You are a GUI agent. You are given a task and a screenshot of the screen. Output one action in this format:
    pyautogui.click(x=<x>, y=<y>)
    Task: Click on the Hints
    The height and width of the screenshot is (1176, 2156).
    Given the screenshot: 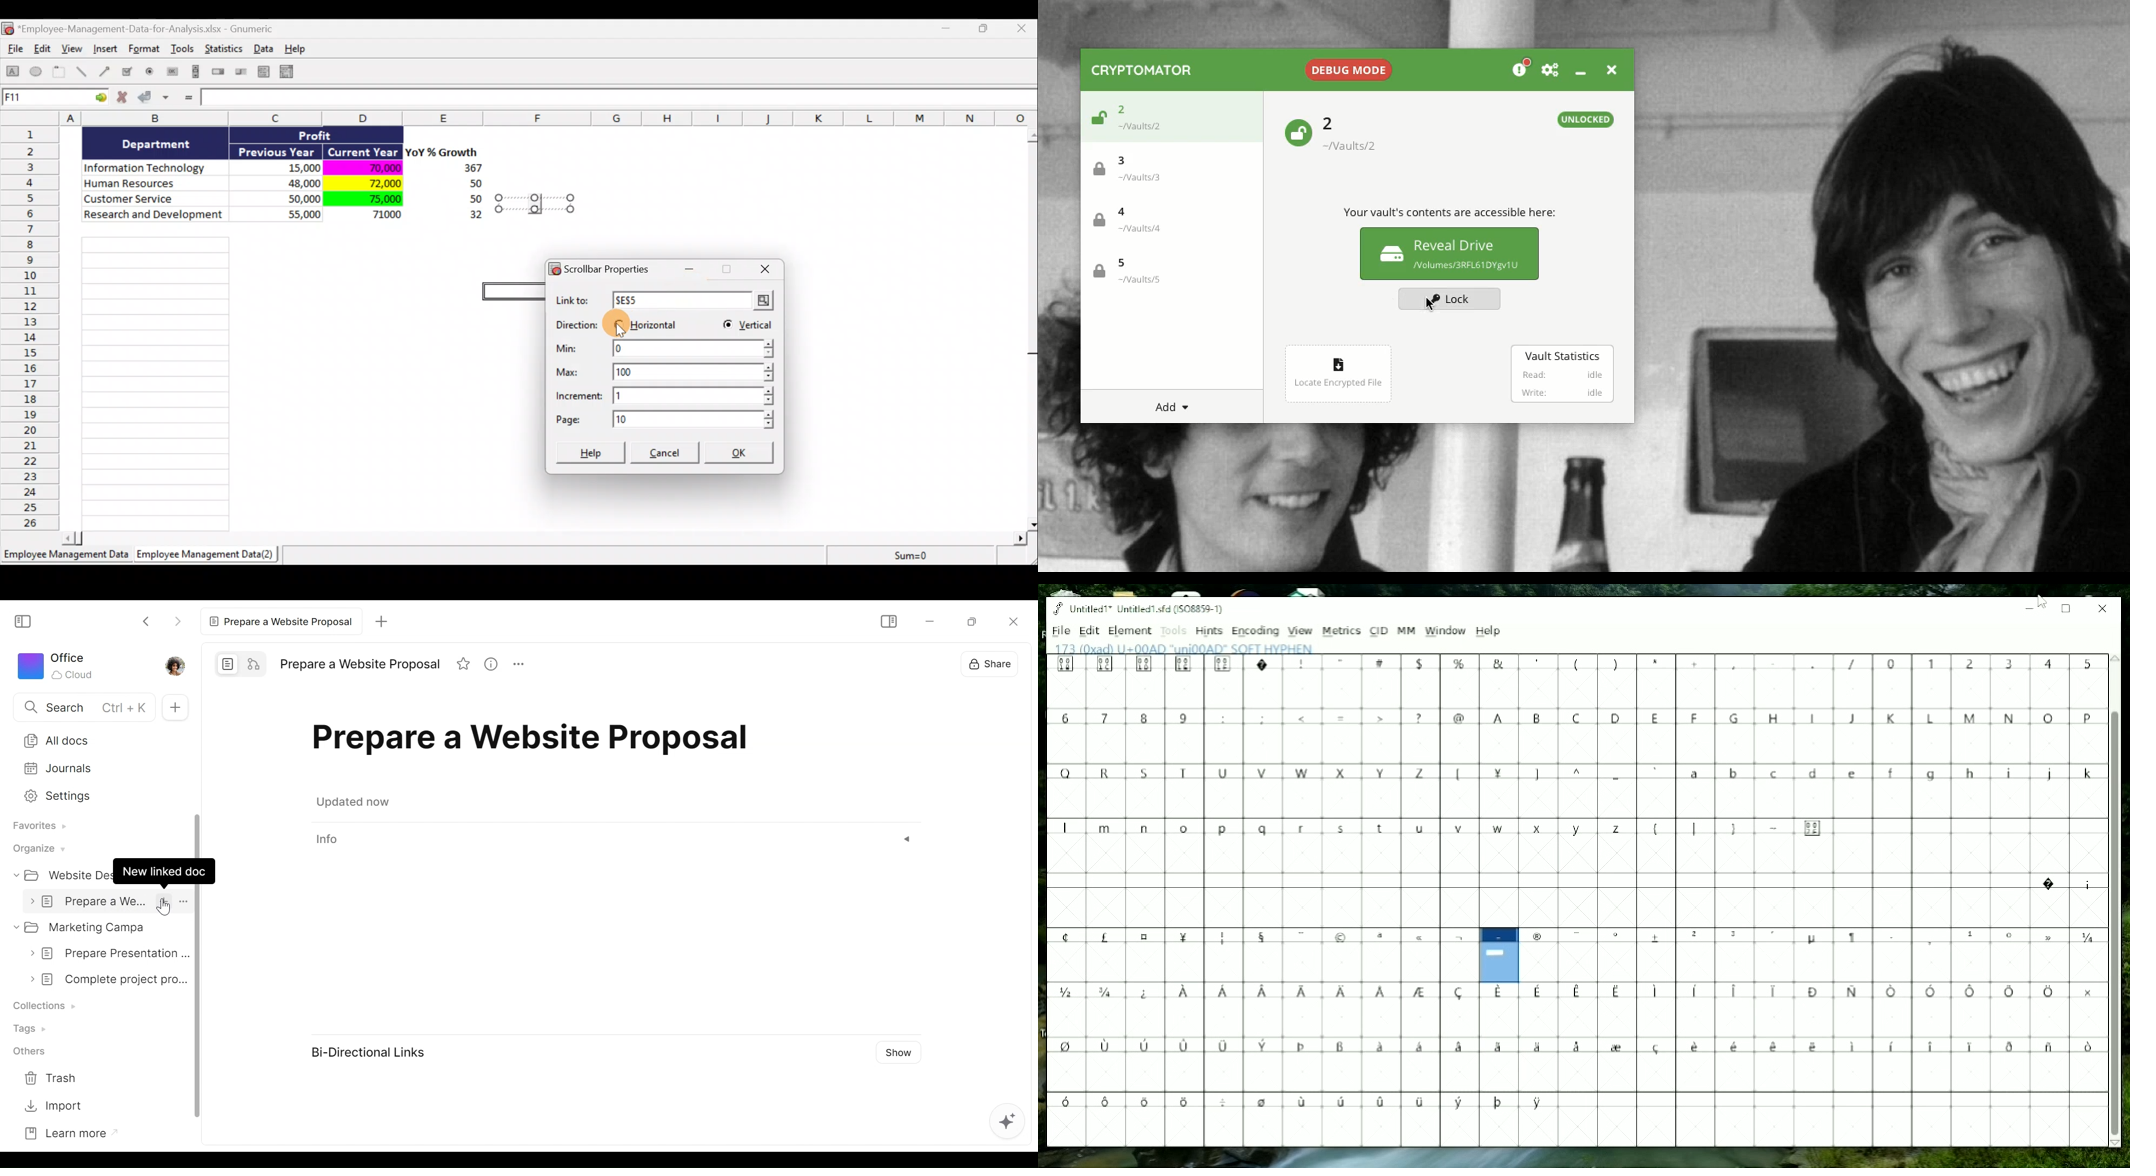 What is the action you would take?
    pyautogui.click(x=1209, y=631)
    